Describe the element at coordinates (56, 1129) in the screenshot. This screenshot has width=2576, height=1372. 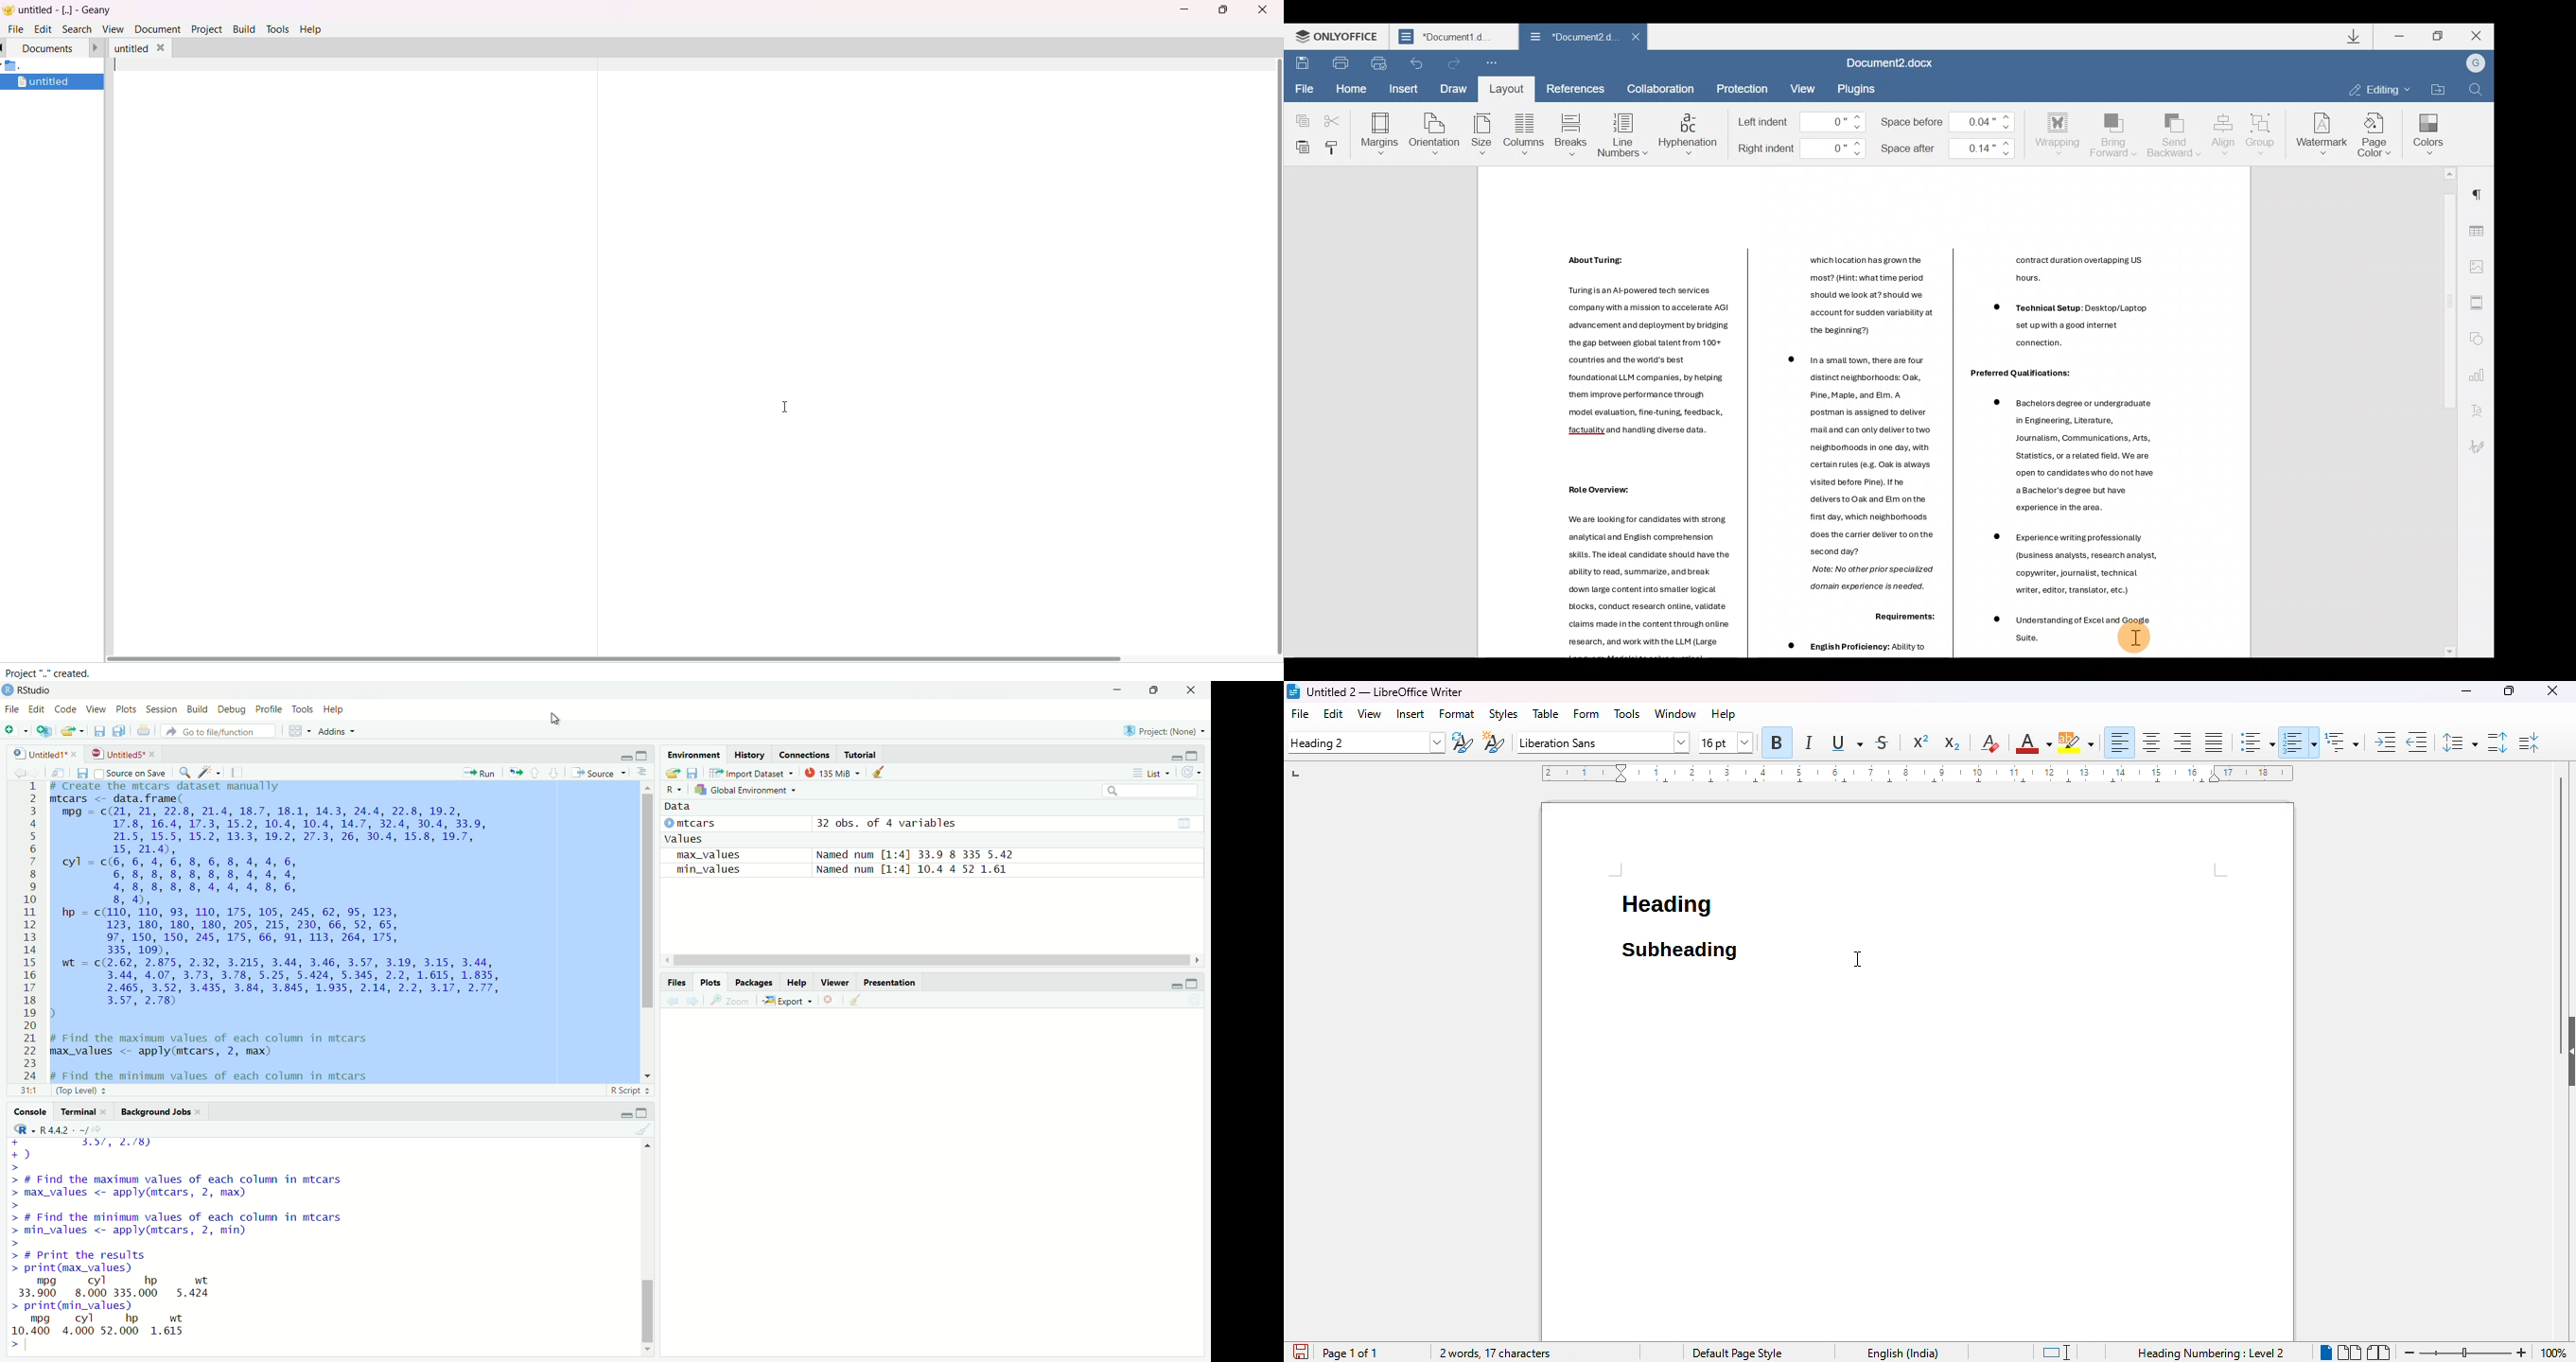
I see `«R442 - ~/` at that location.